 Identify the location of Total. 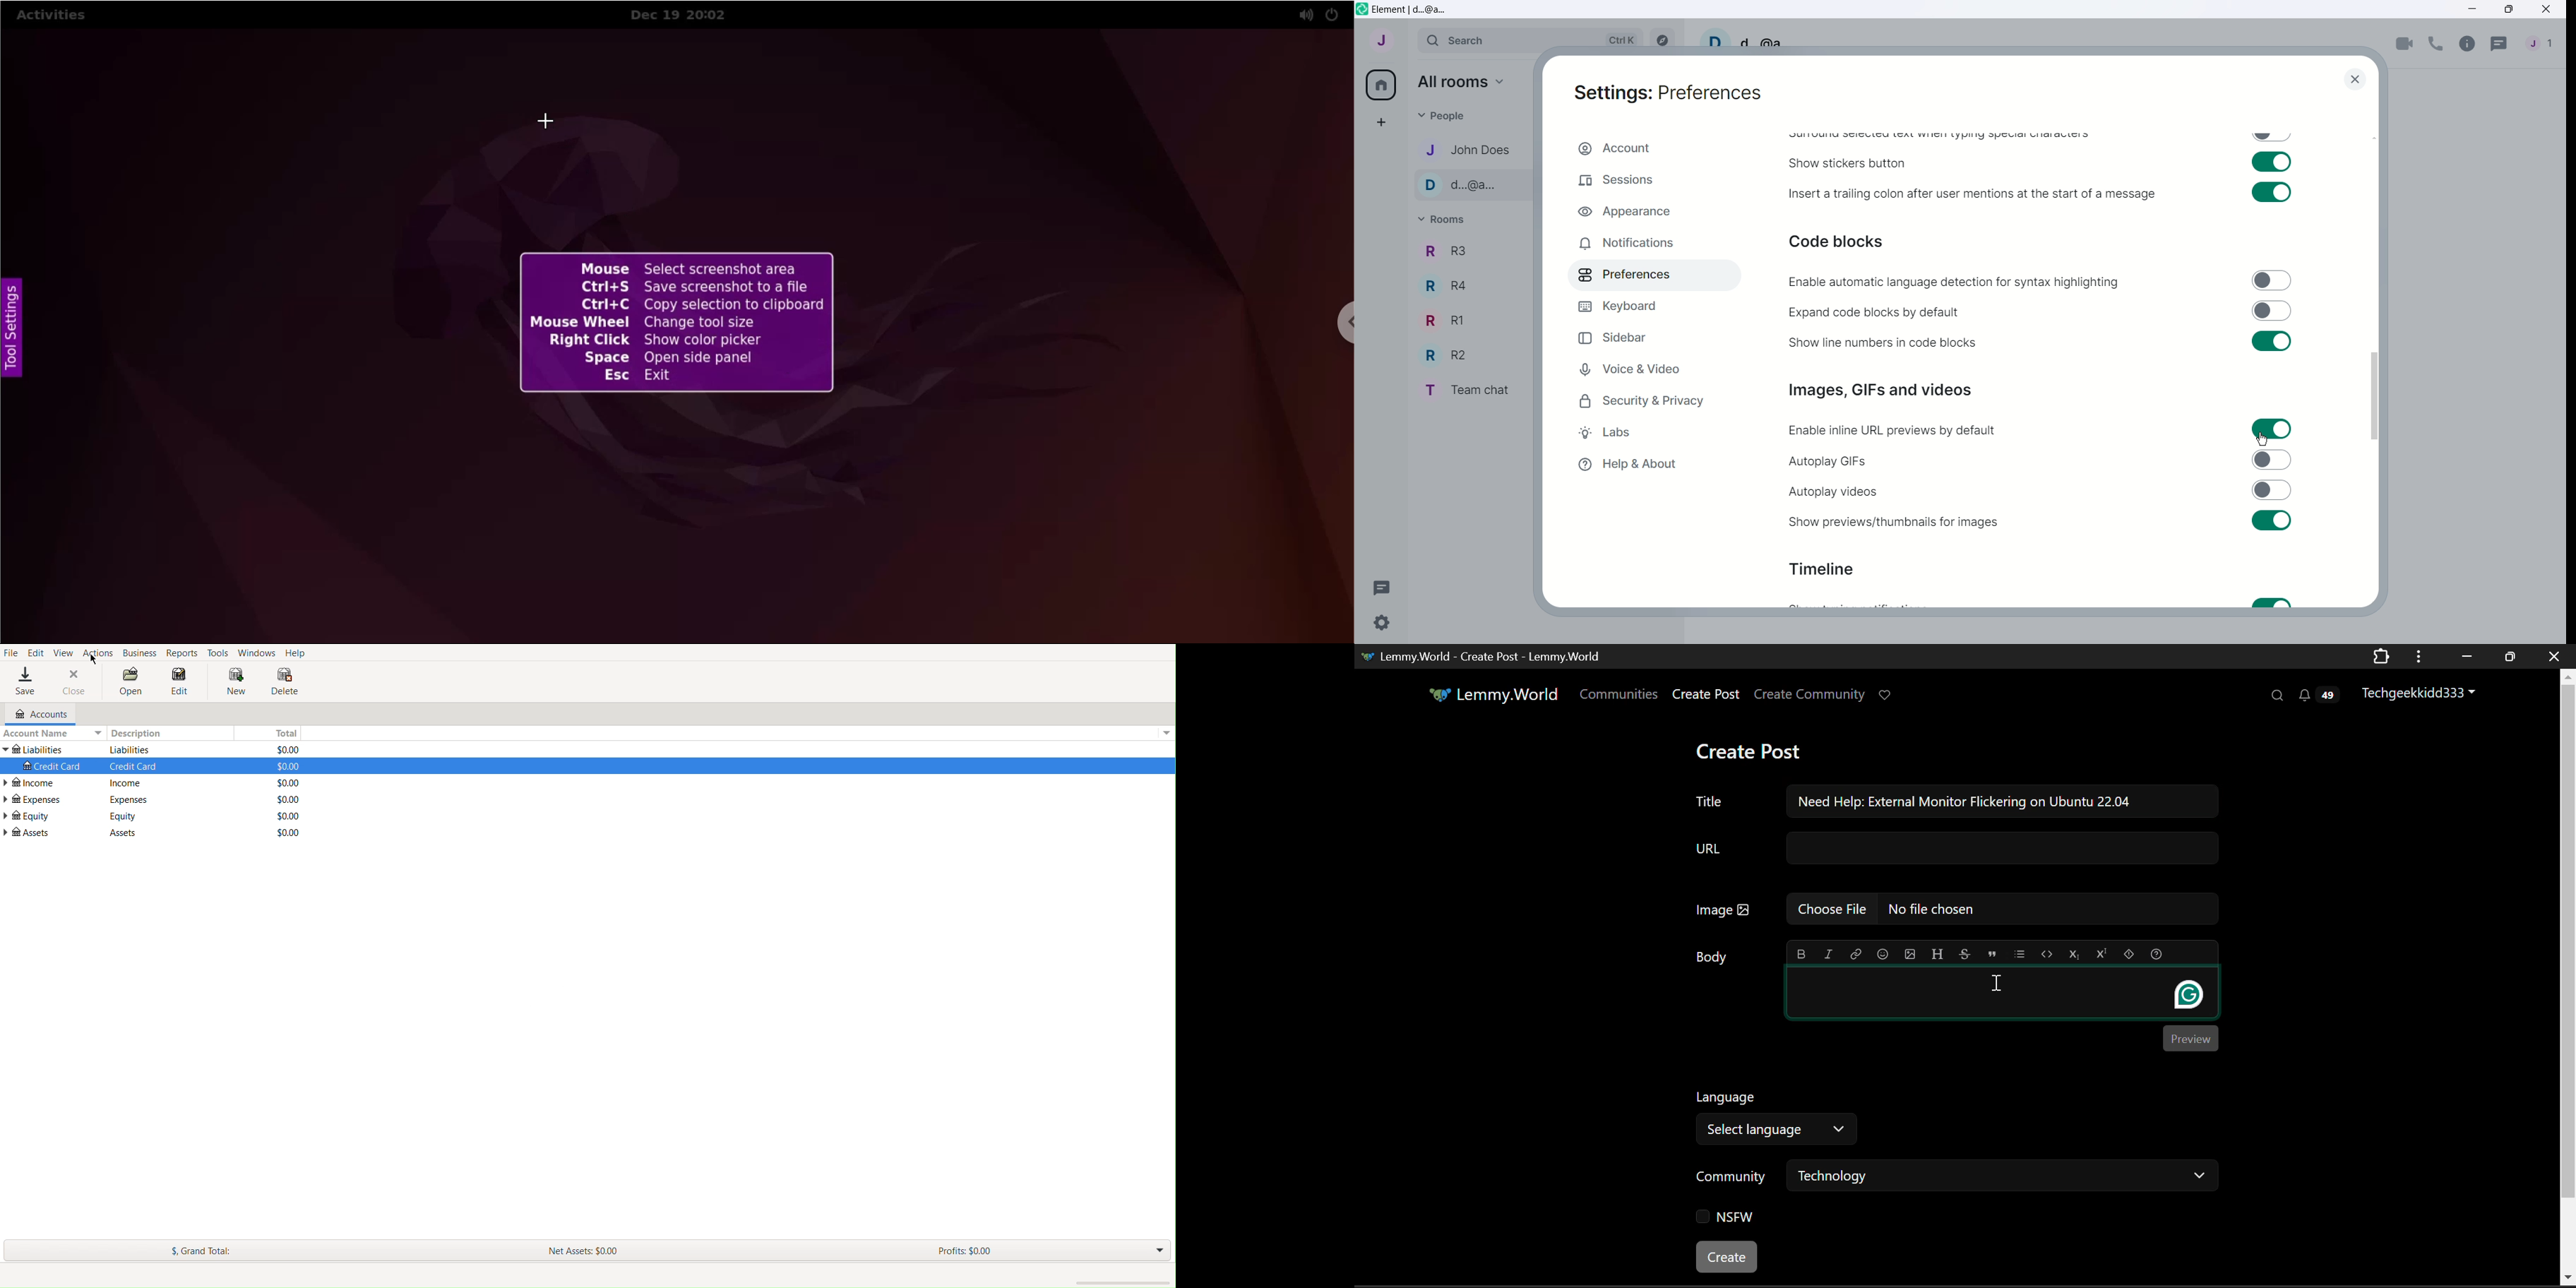
(289, 783).